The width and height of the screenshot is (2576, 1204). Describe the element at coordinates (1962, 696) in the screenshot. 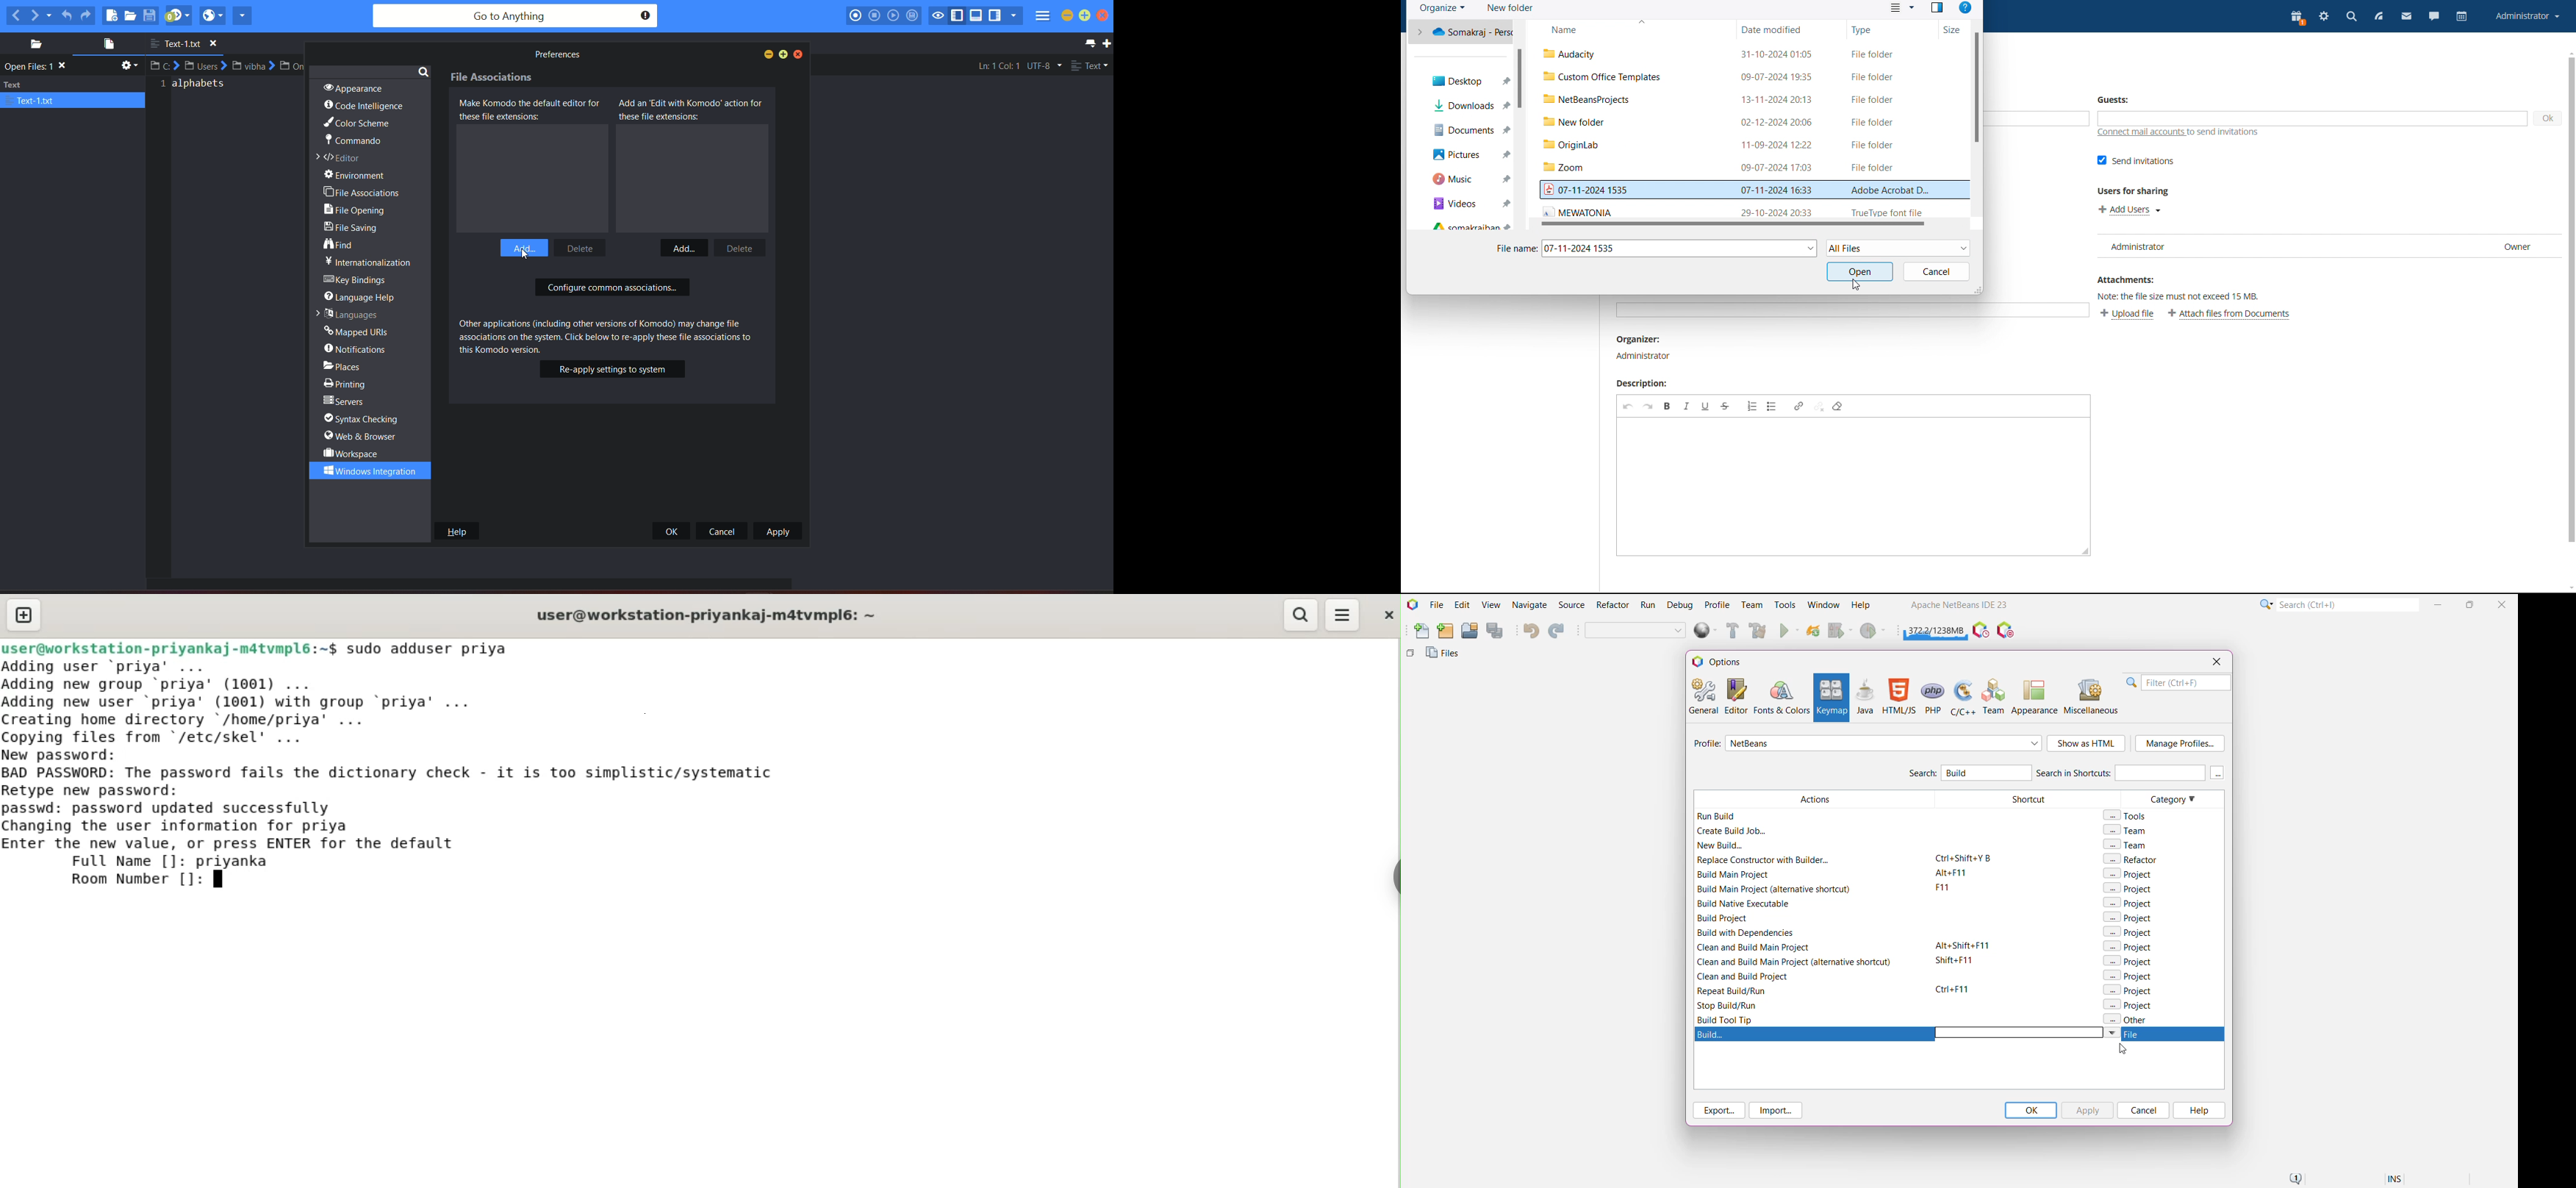

I see `C/C++` at that location.